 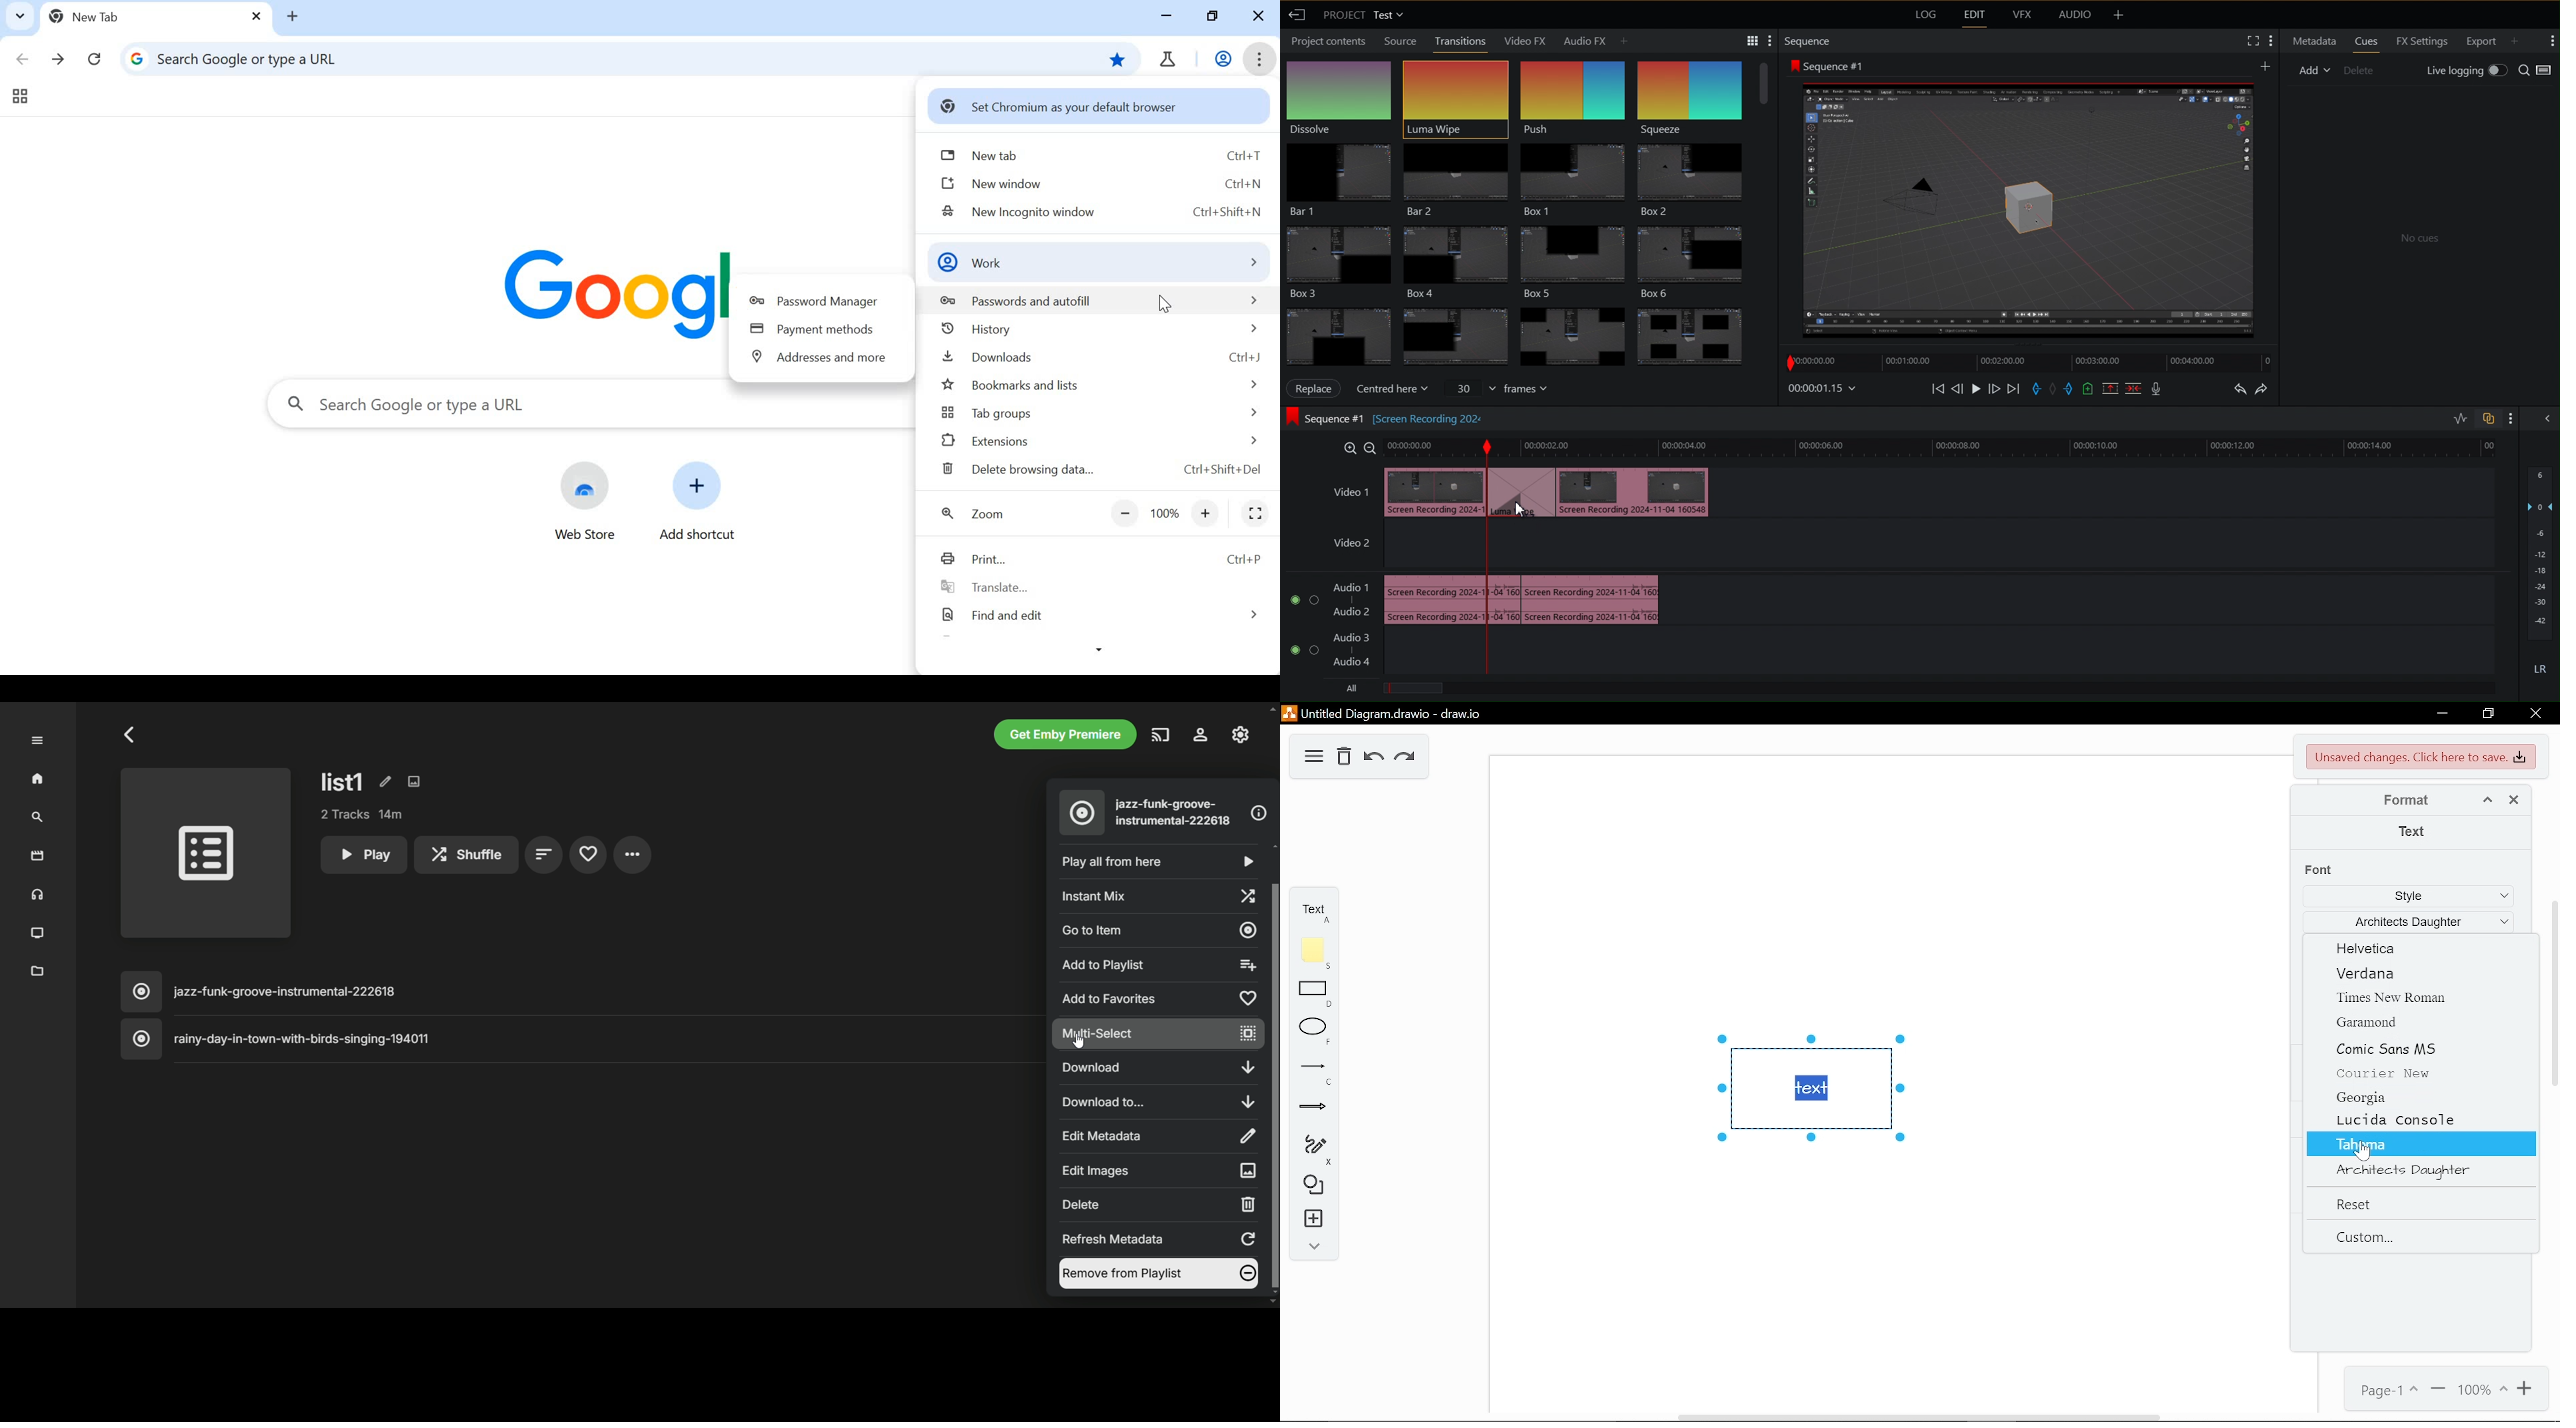 What do you see at coordinates (1365, 16) in the screenshot?
I see `Project Test` at bounding box center [1365, 16].